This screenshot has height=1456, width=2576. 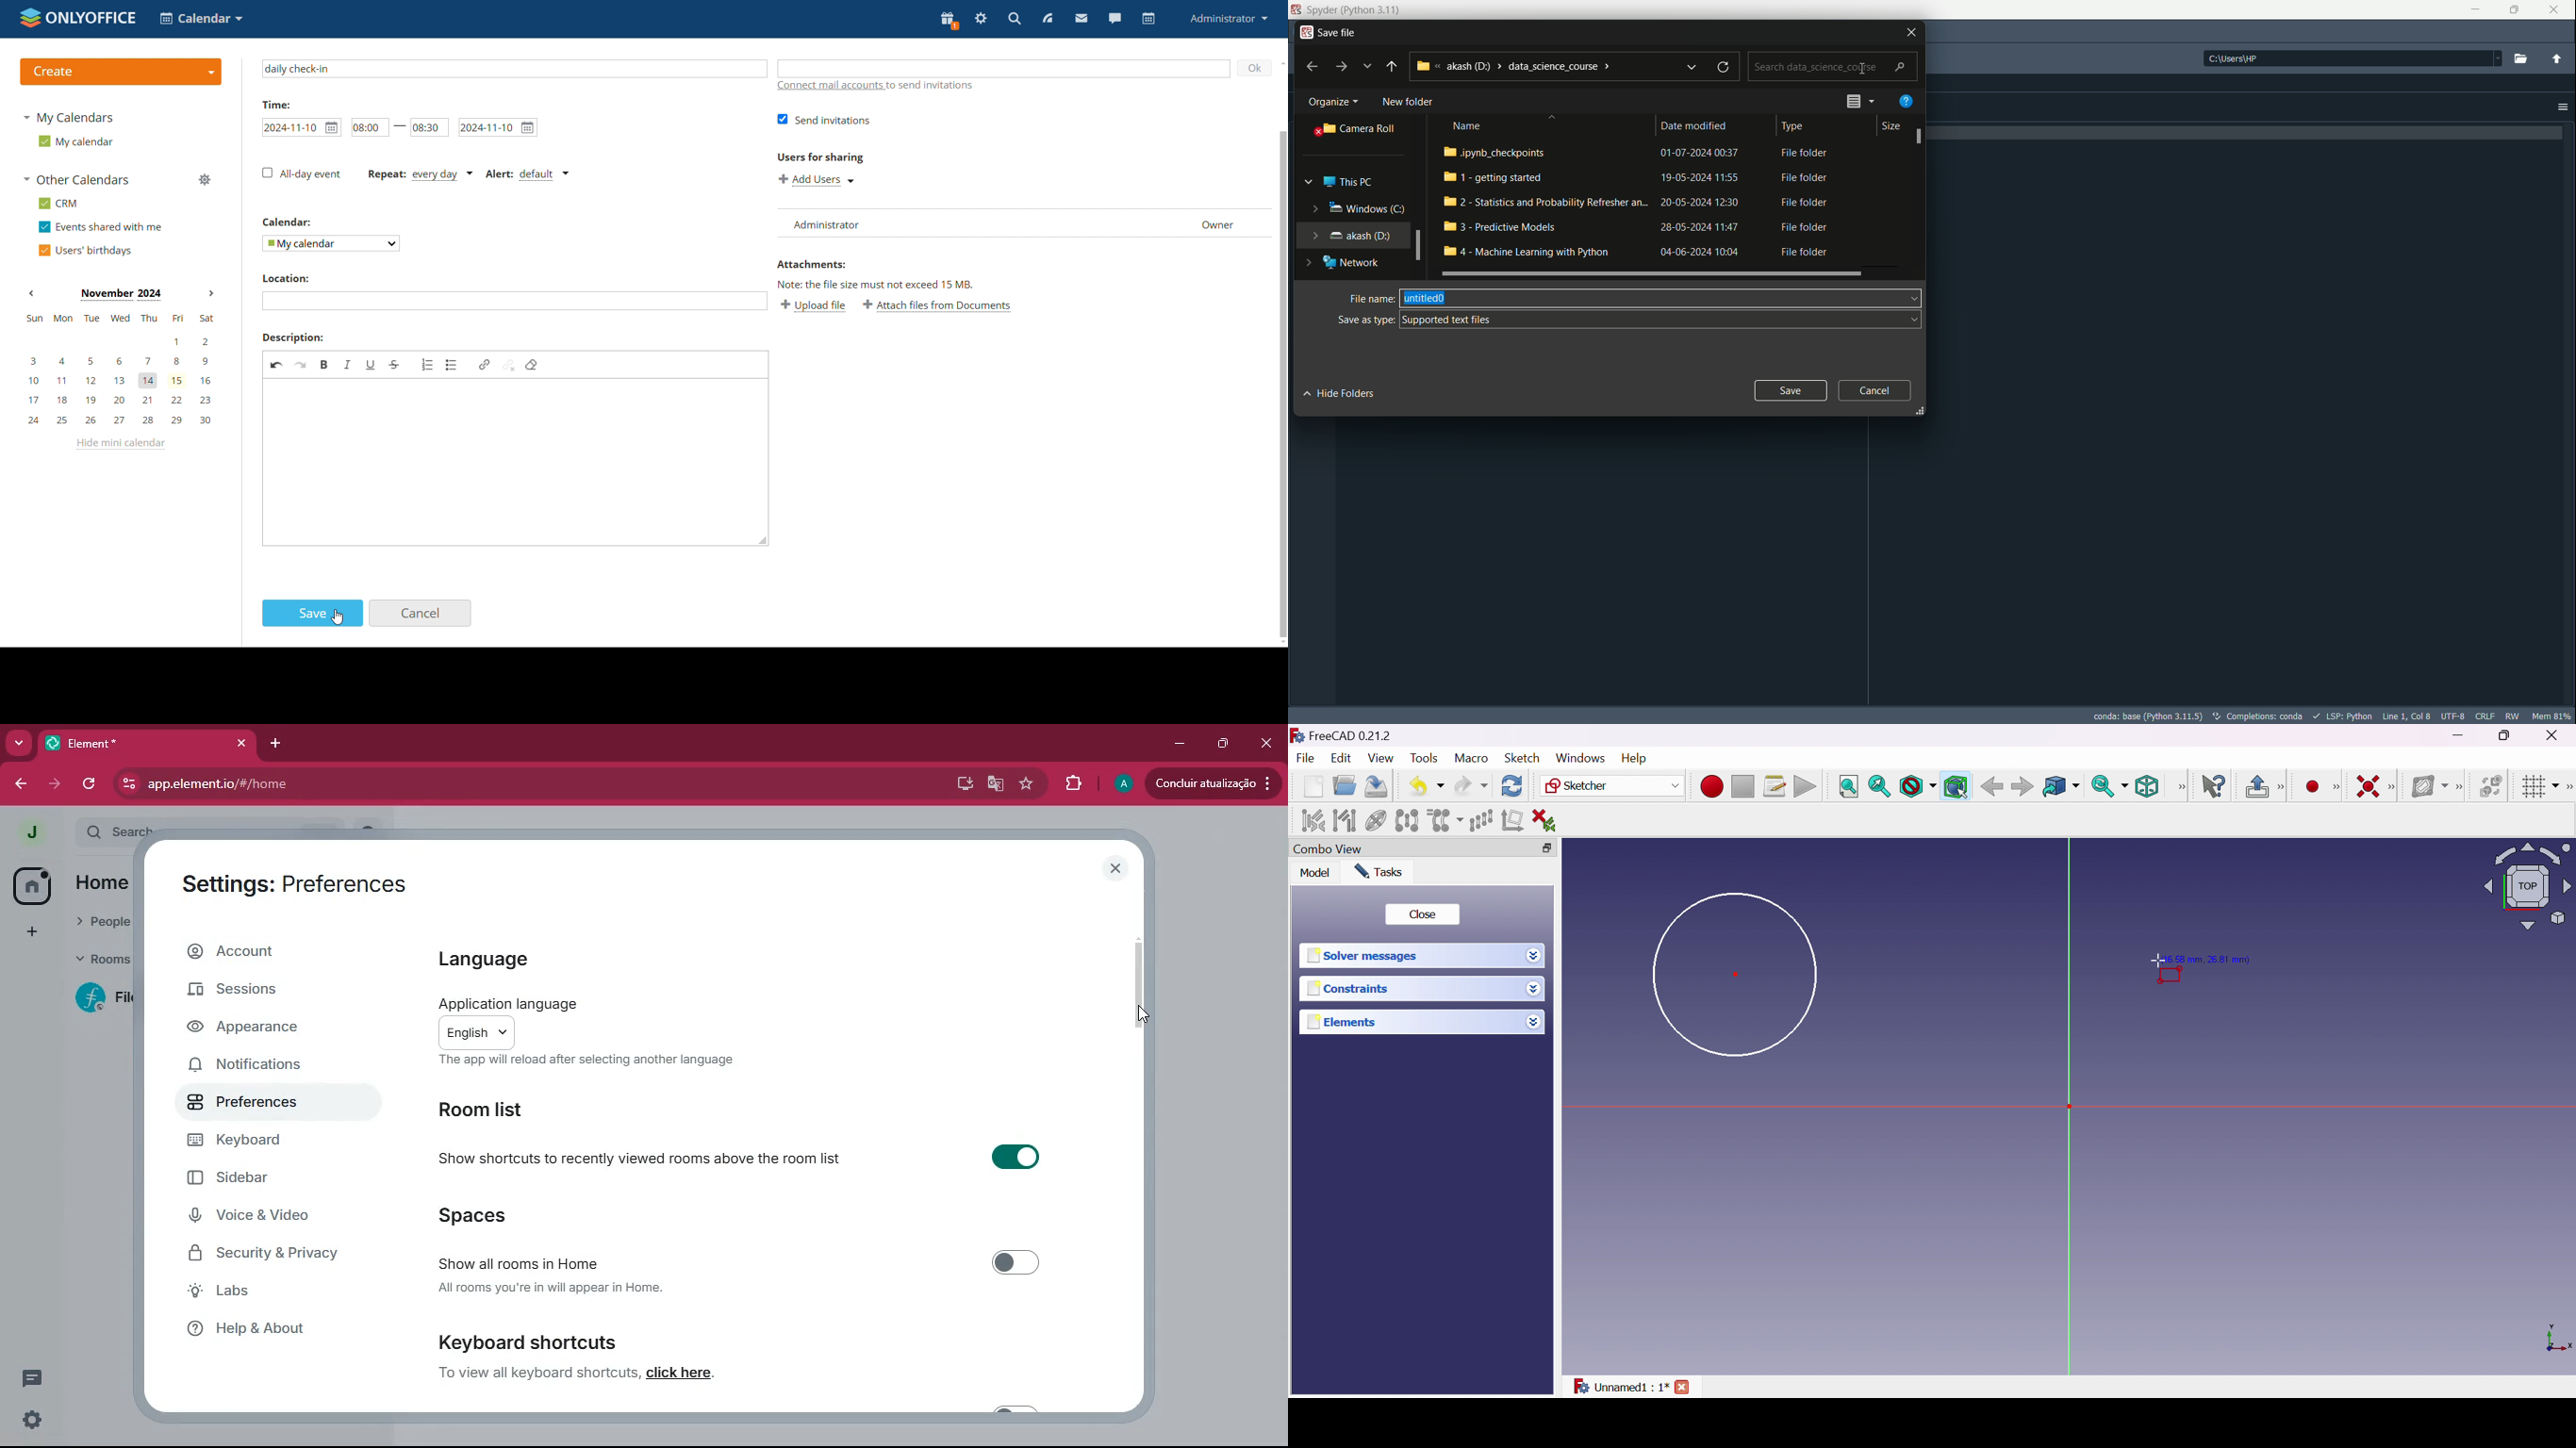 What do you see at coordinates (2336, 788) in the screenshot?
I see `Sketcher geometries` at bounding box center [2336, 788].